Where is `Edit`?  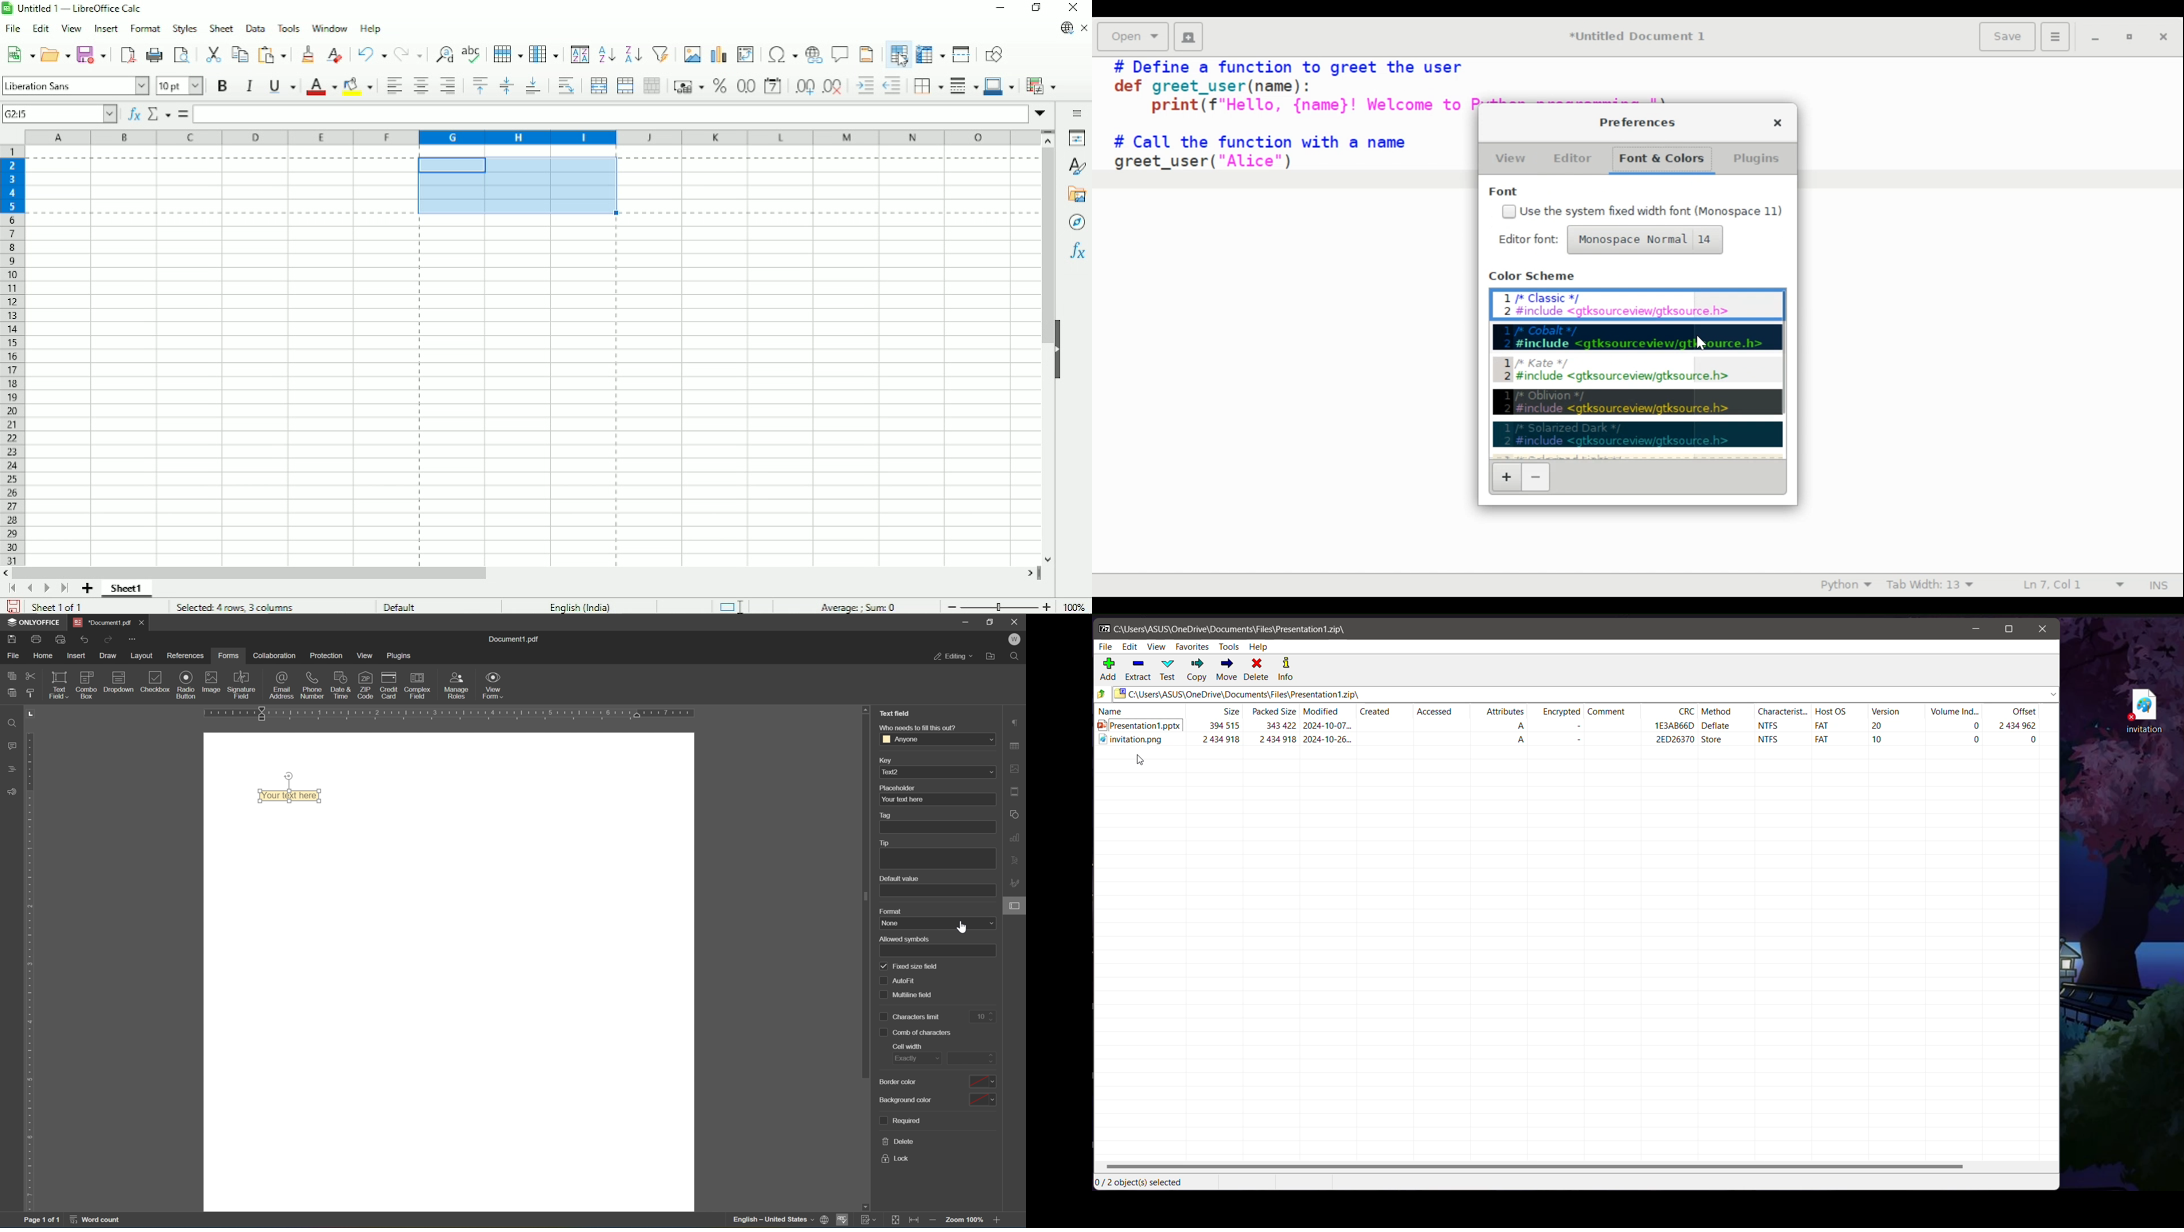
Edit is located at coordinates (42, 28).